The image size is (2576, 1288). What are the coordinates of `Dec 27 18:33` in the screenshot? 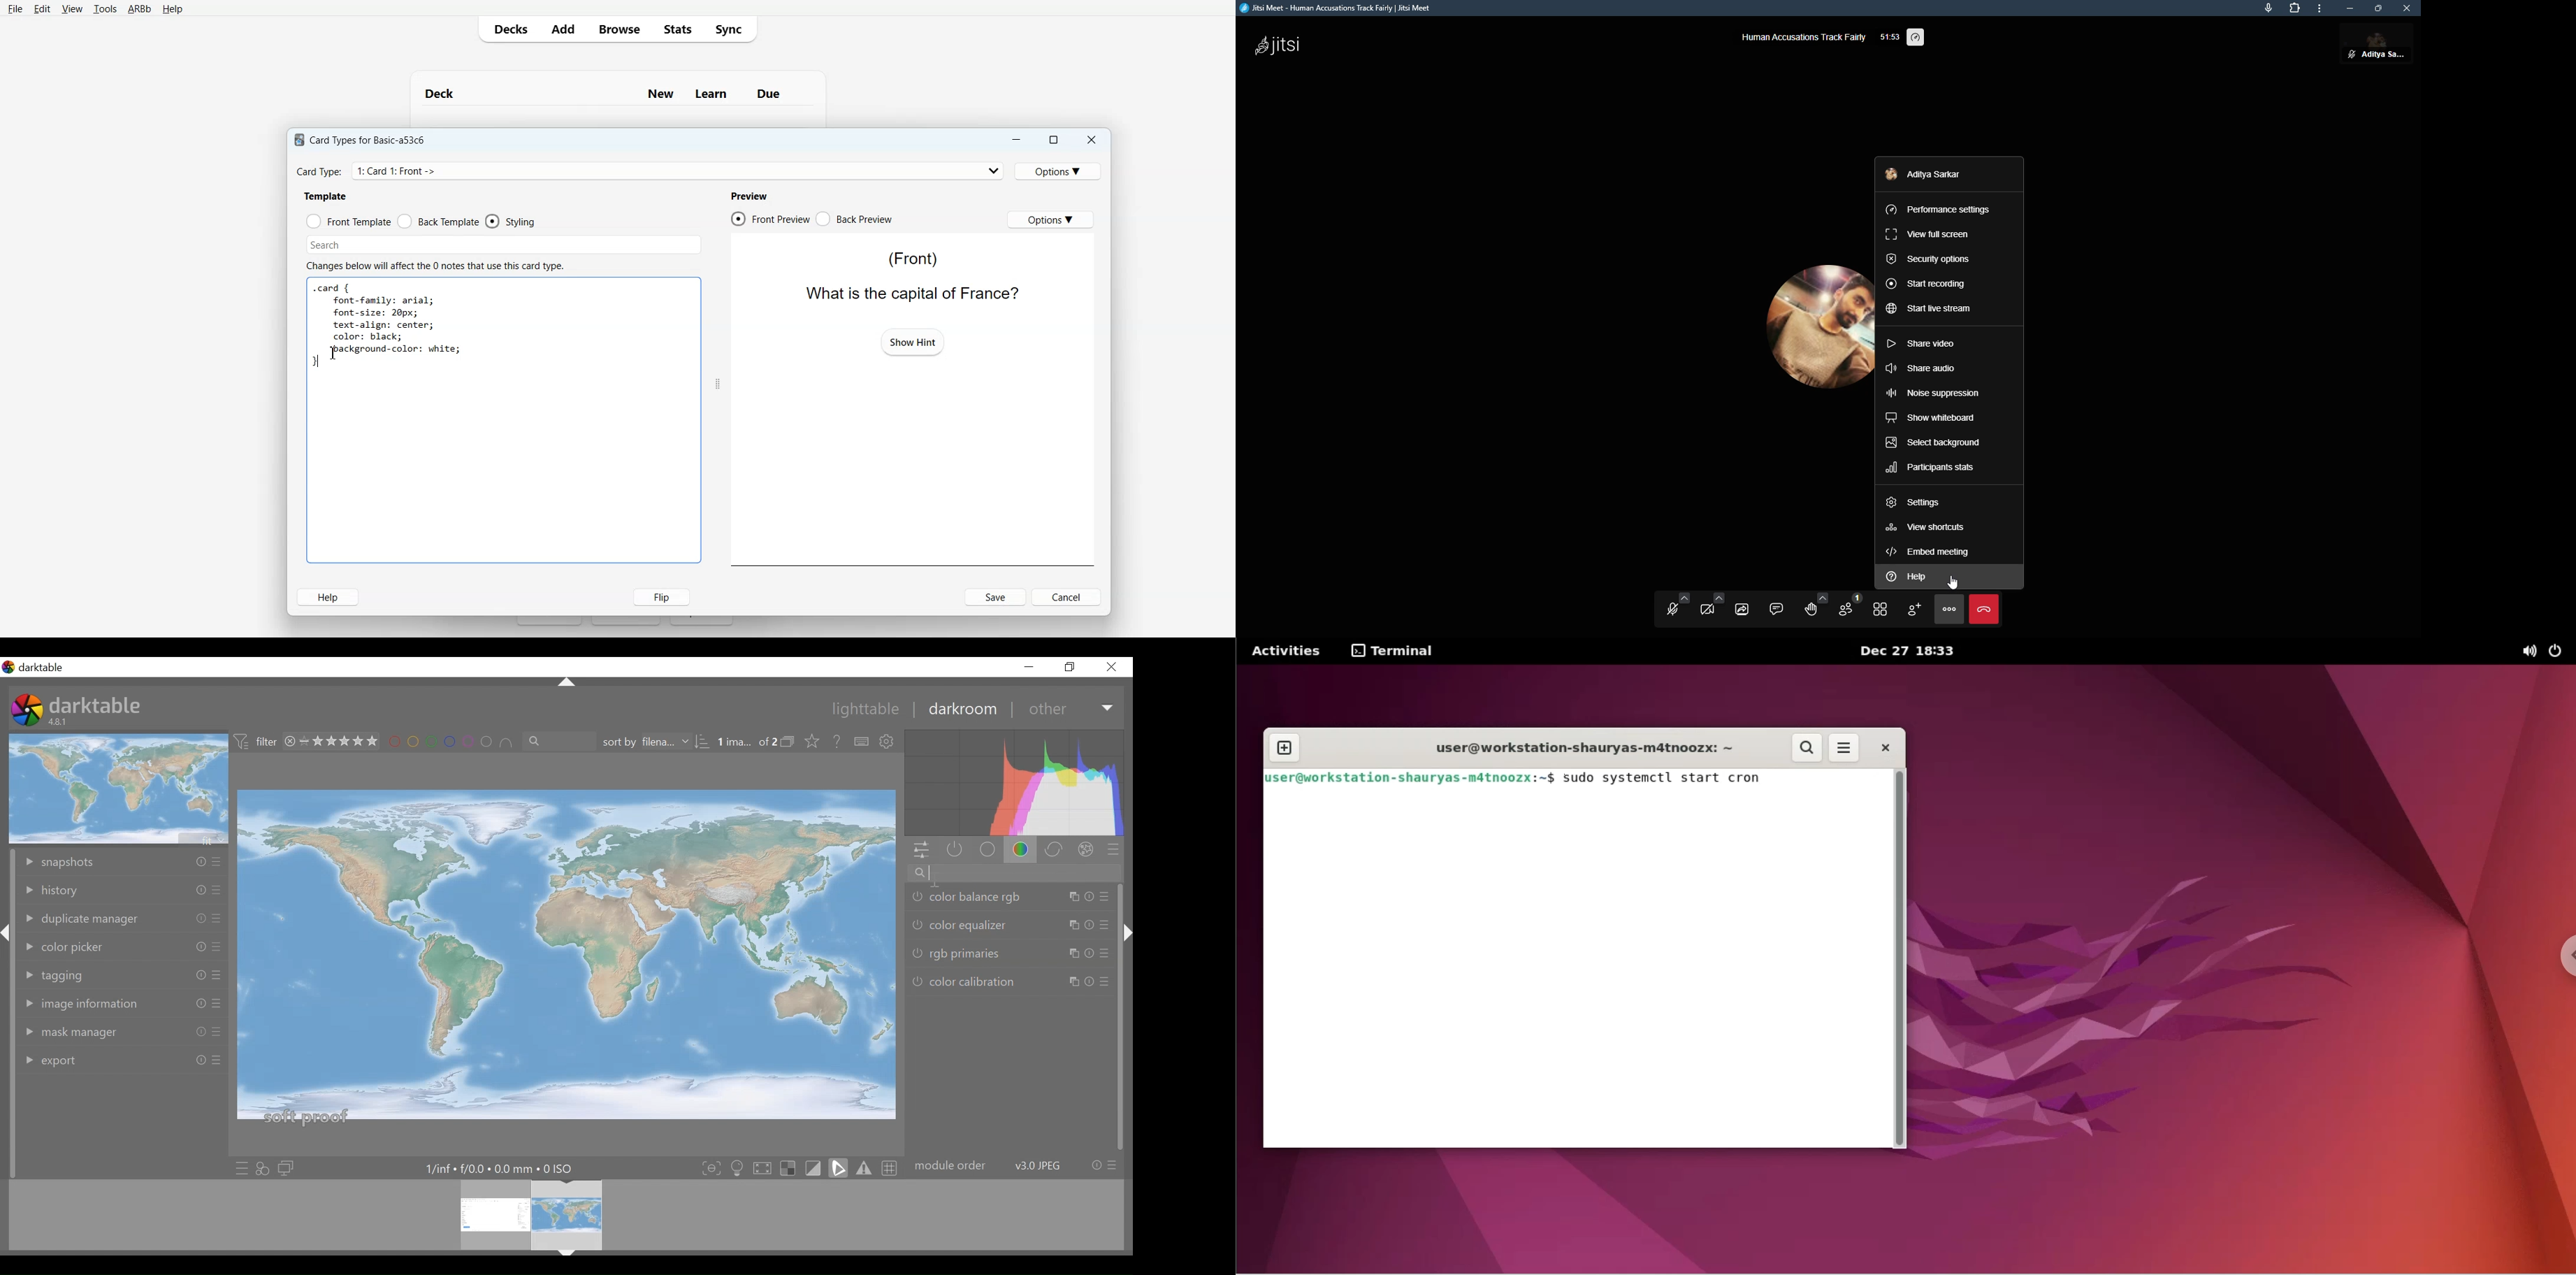 It's located at (1913, 651).